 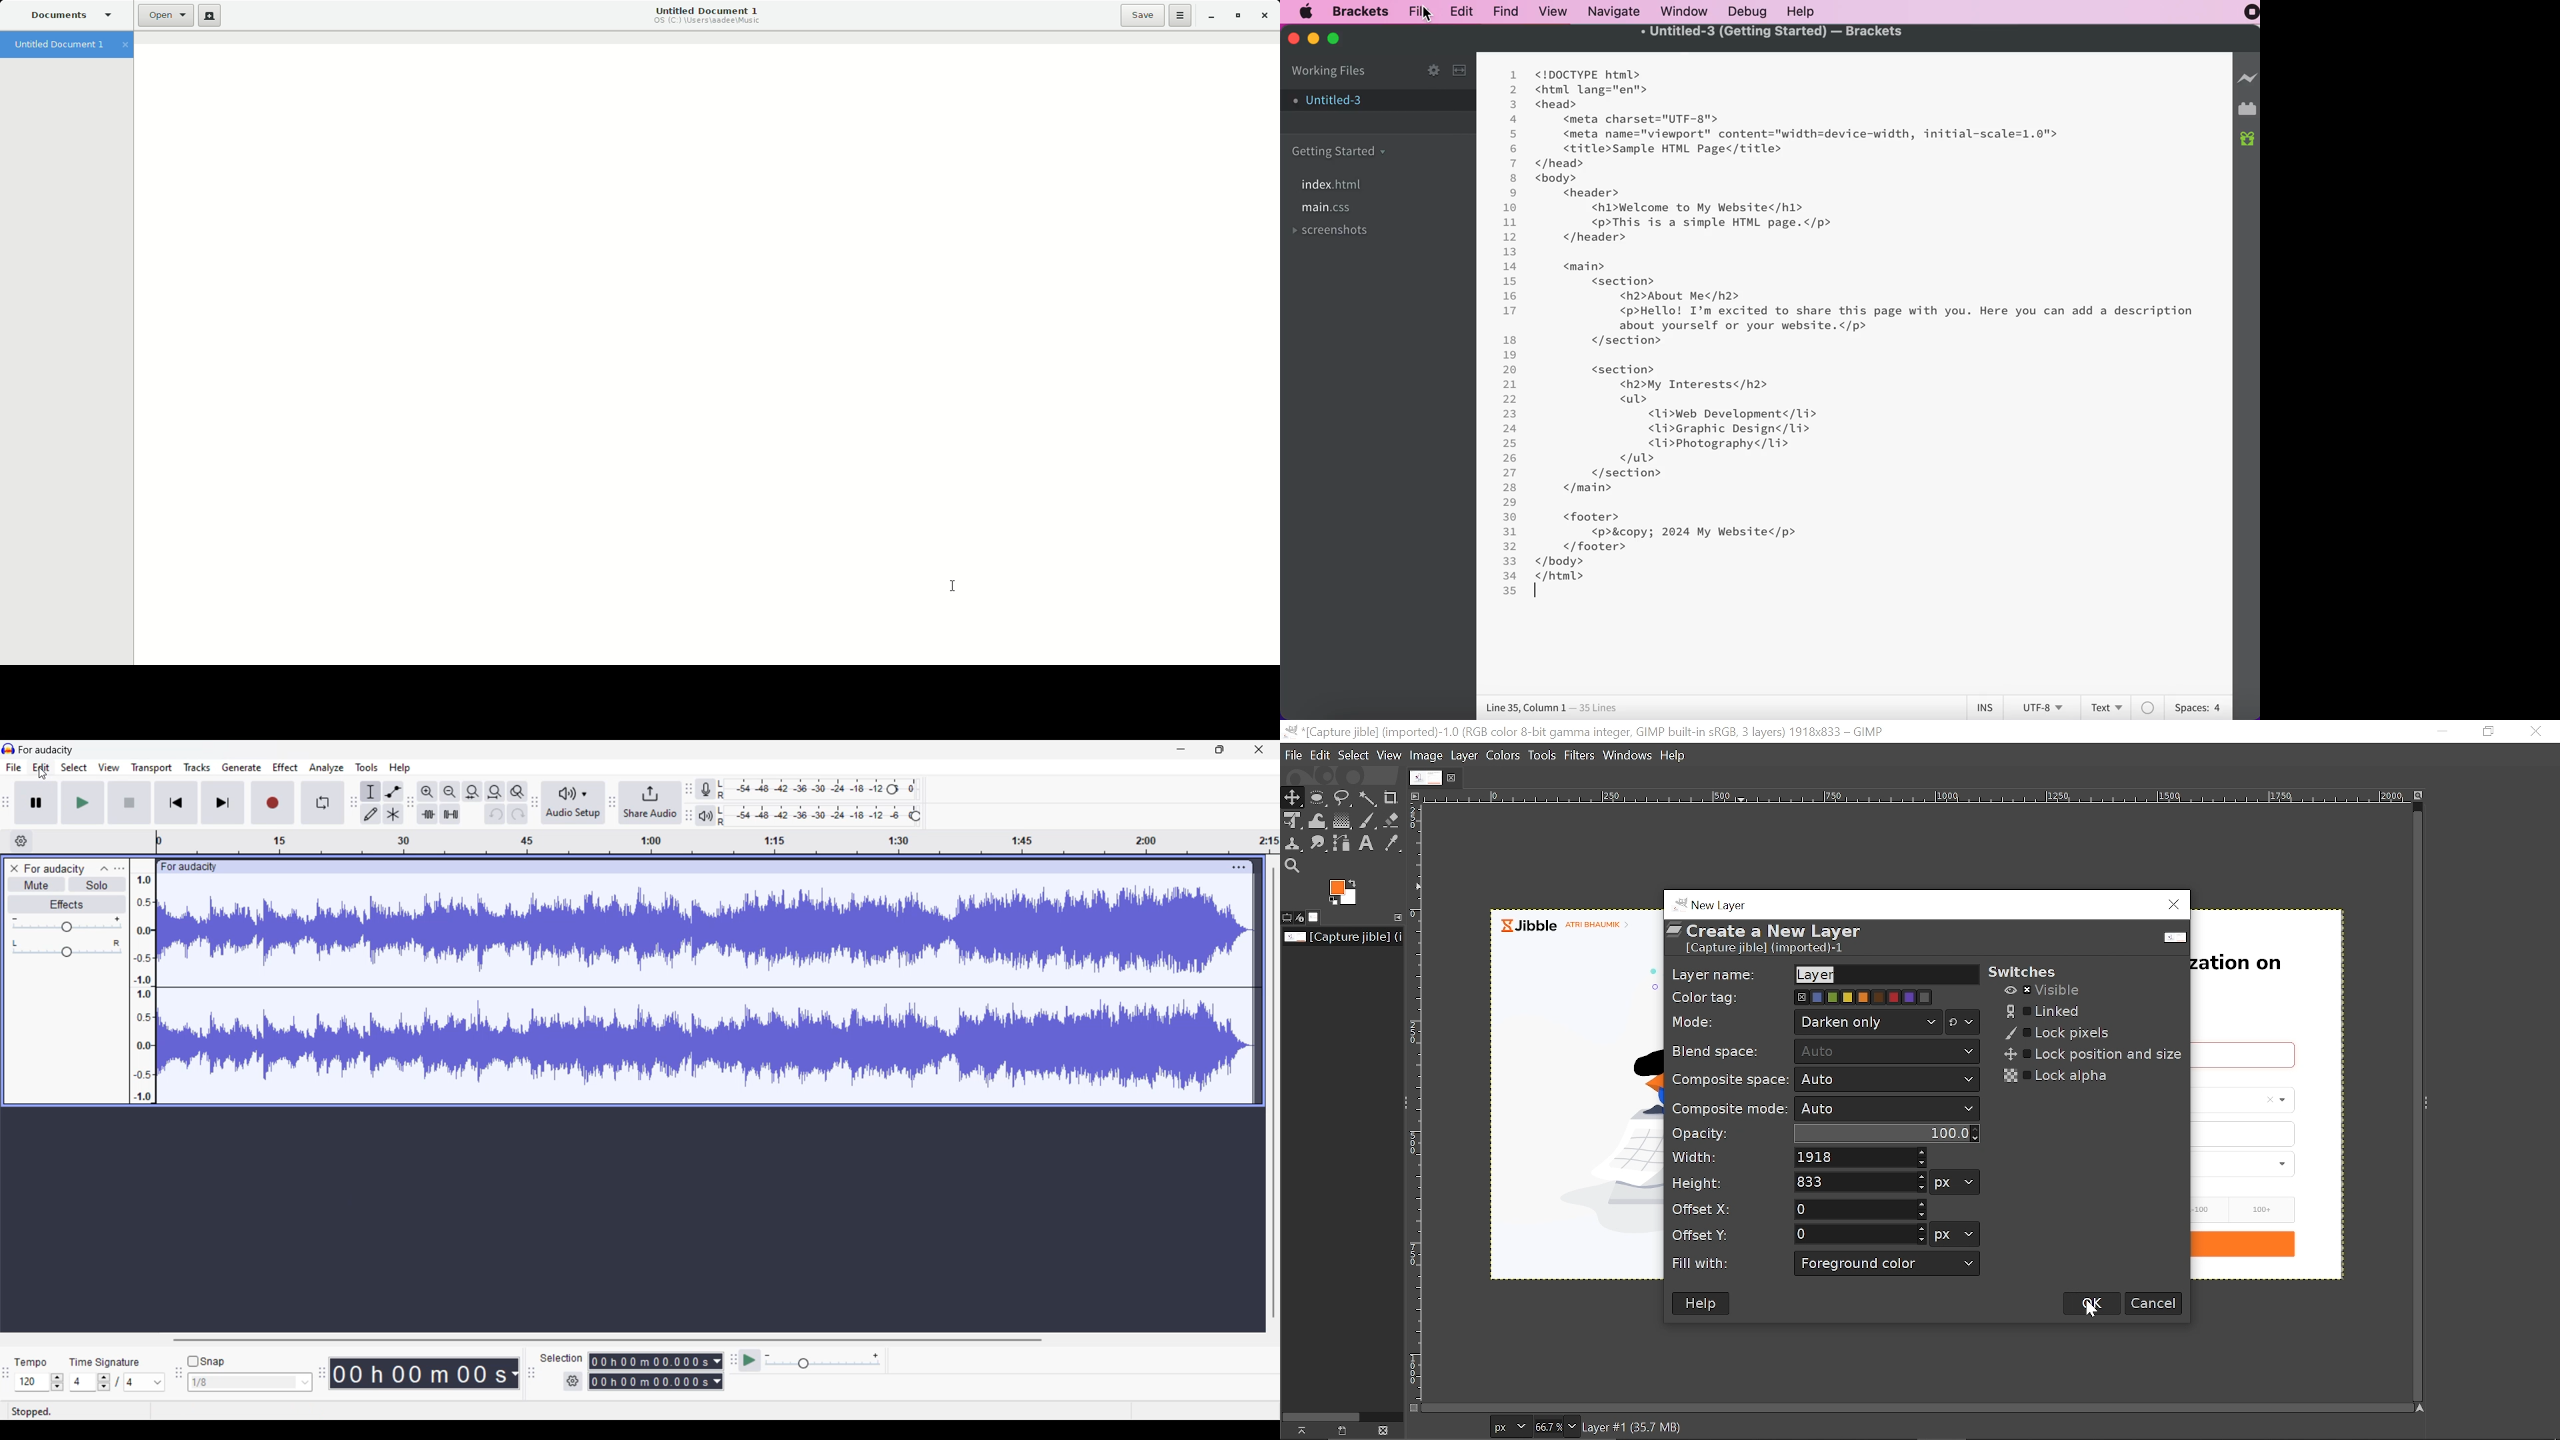 I want to click on color, so click(x=2148, y=706).